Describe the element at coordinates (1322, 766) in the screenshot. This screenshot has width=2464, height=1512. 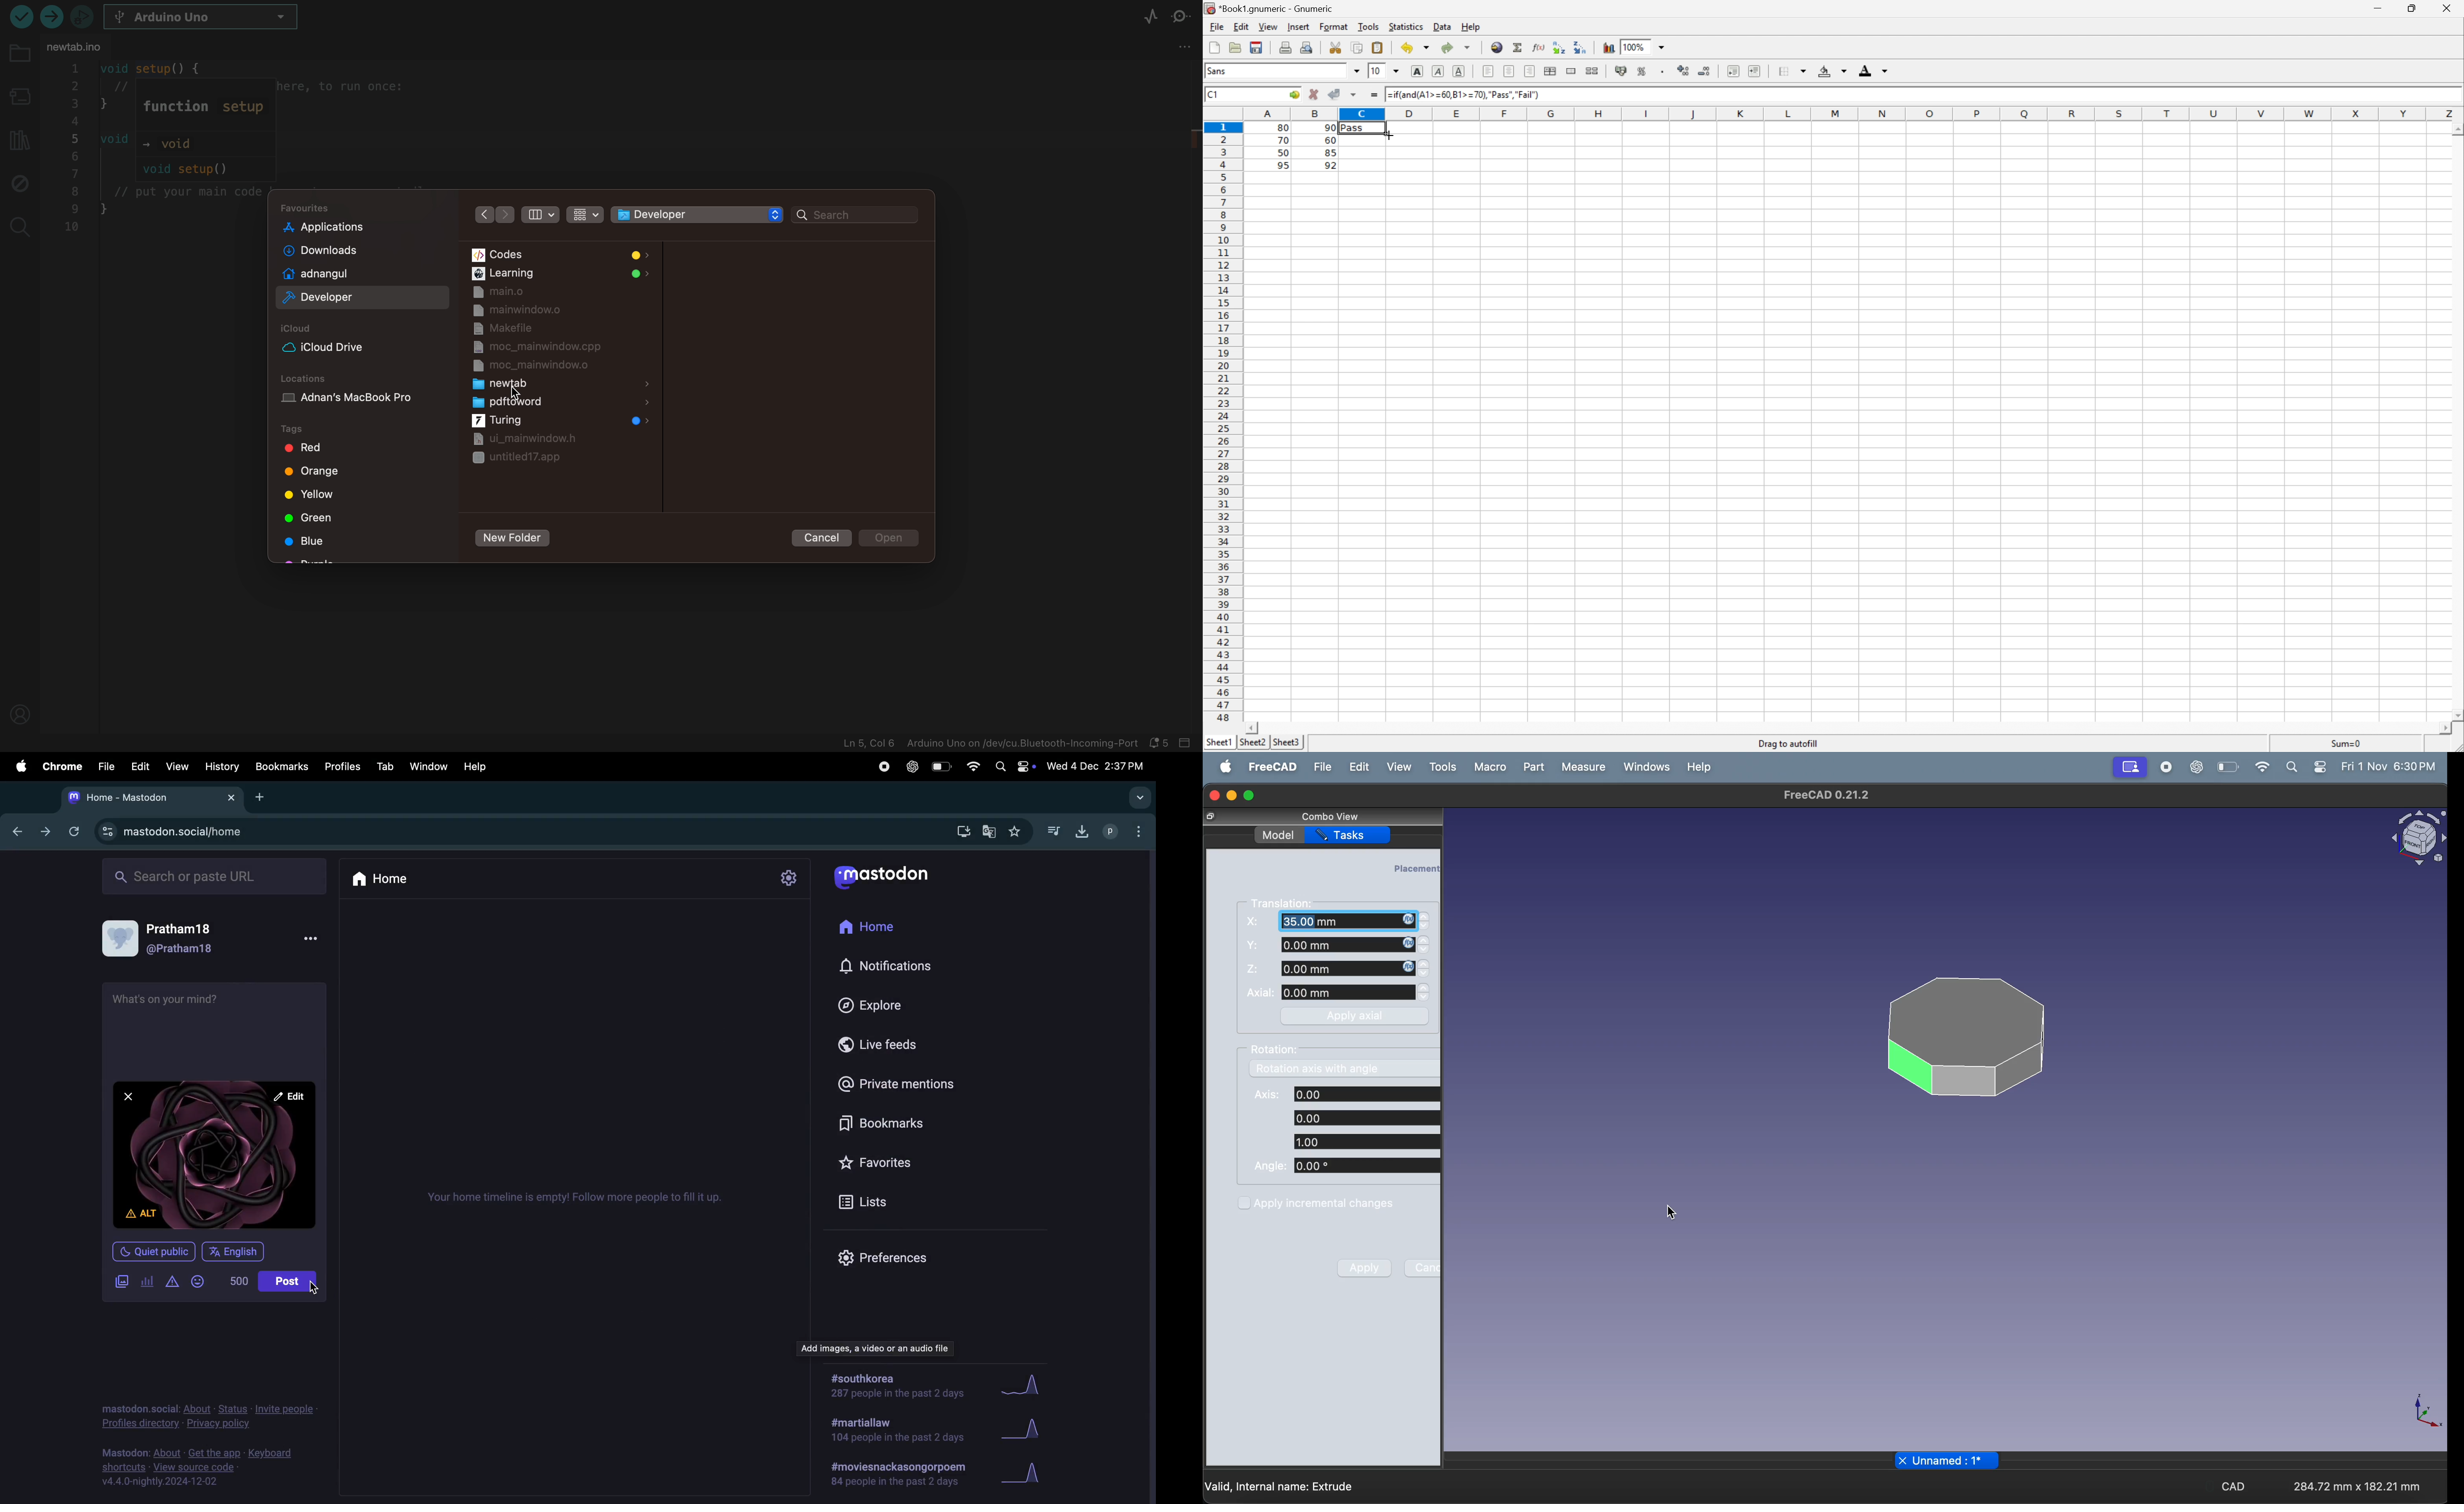
I see `file` at that location.